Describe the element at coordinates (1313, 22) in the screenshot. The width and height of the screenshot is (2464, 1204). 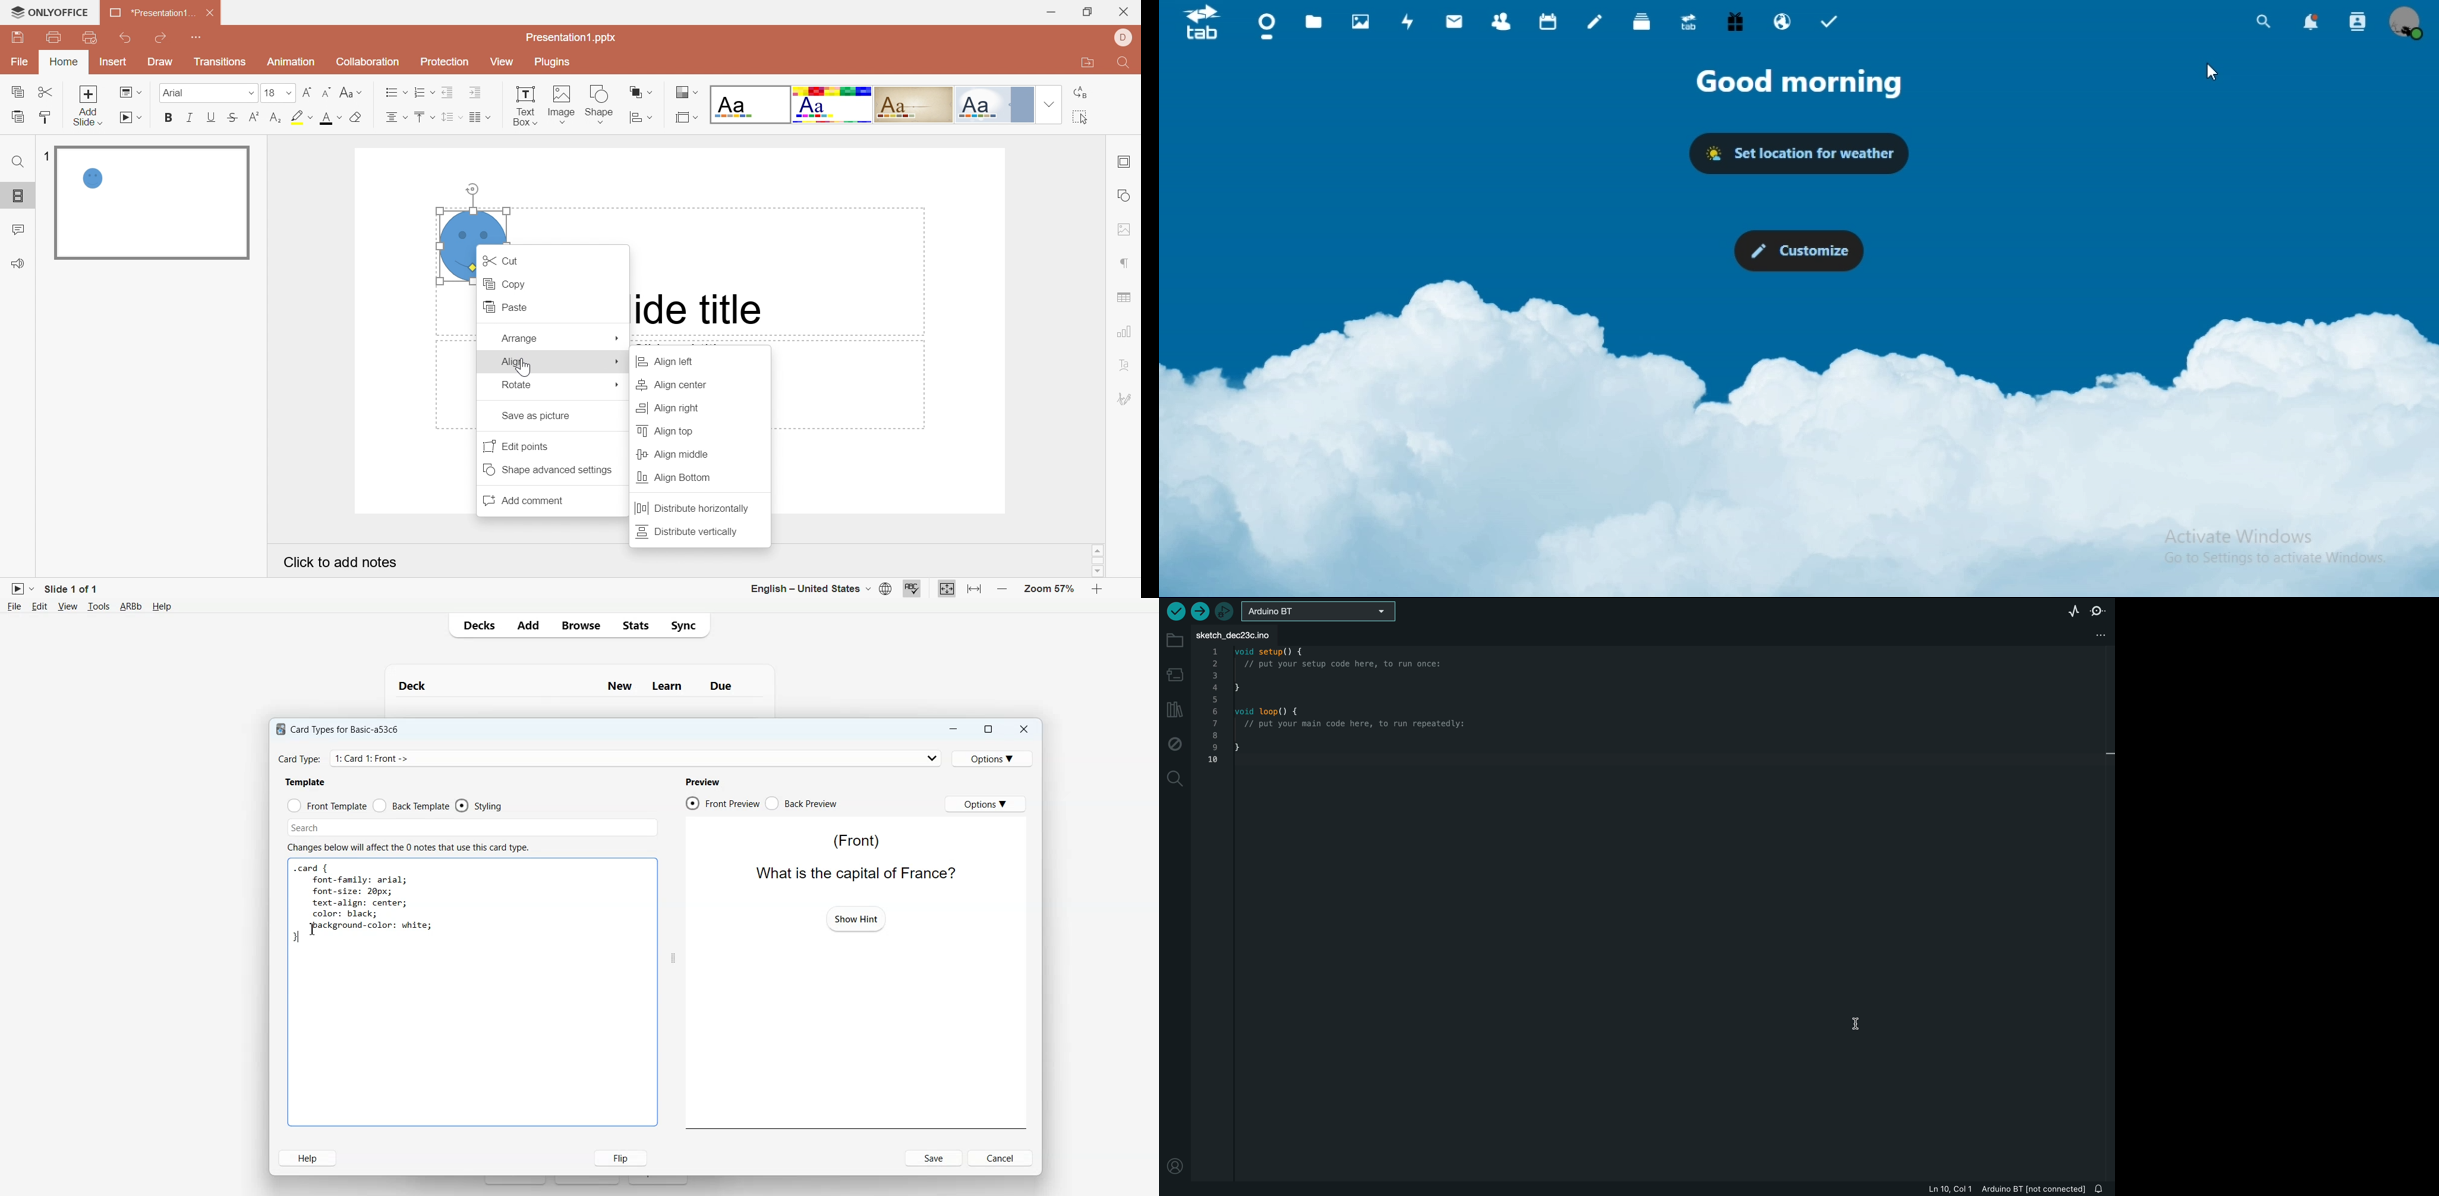
I see `files` at that location.